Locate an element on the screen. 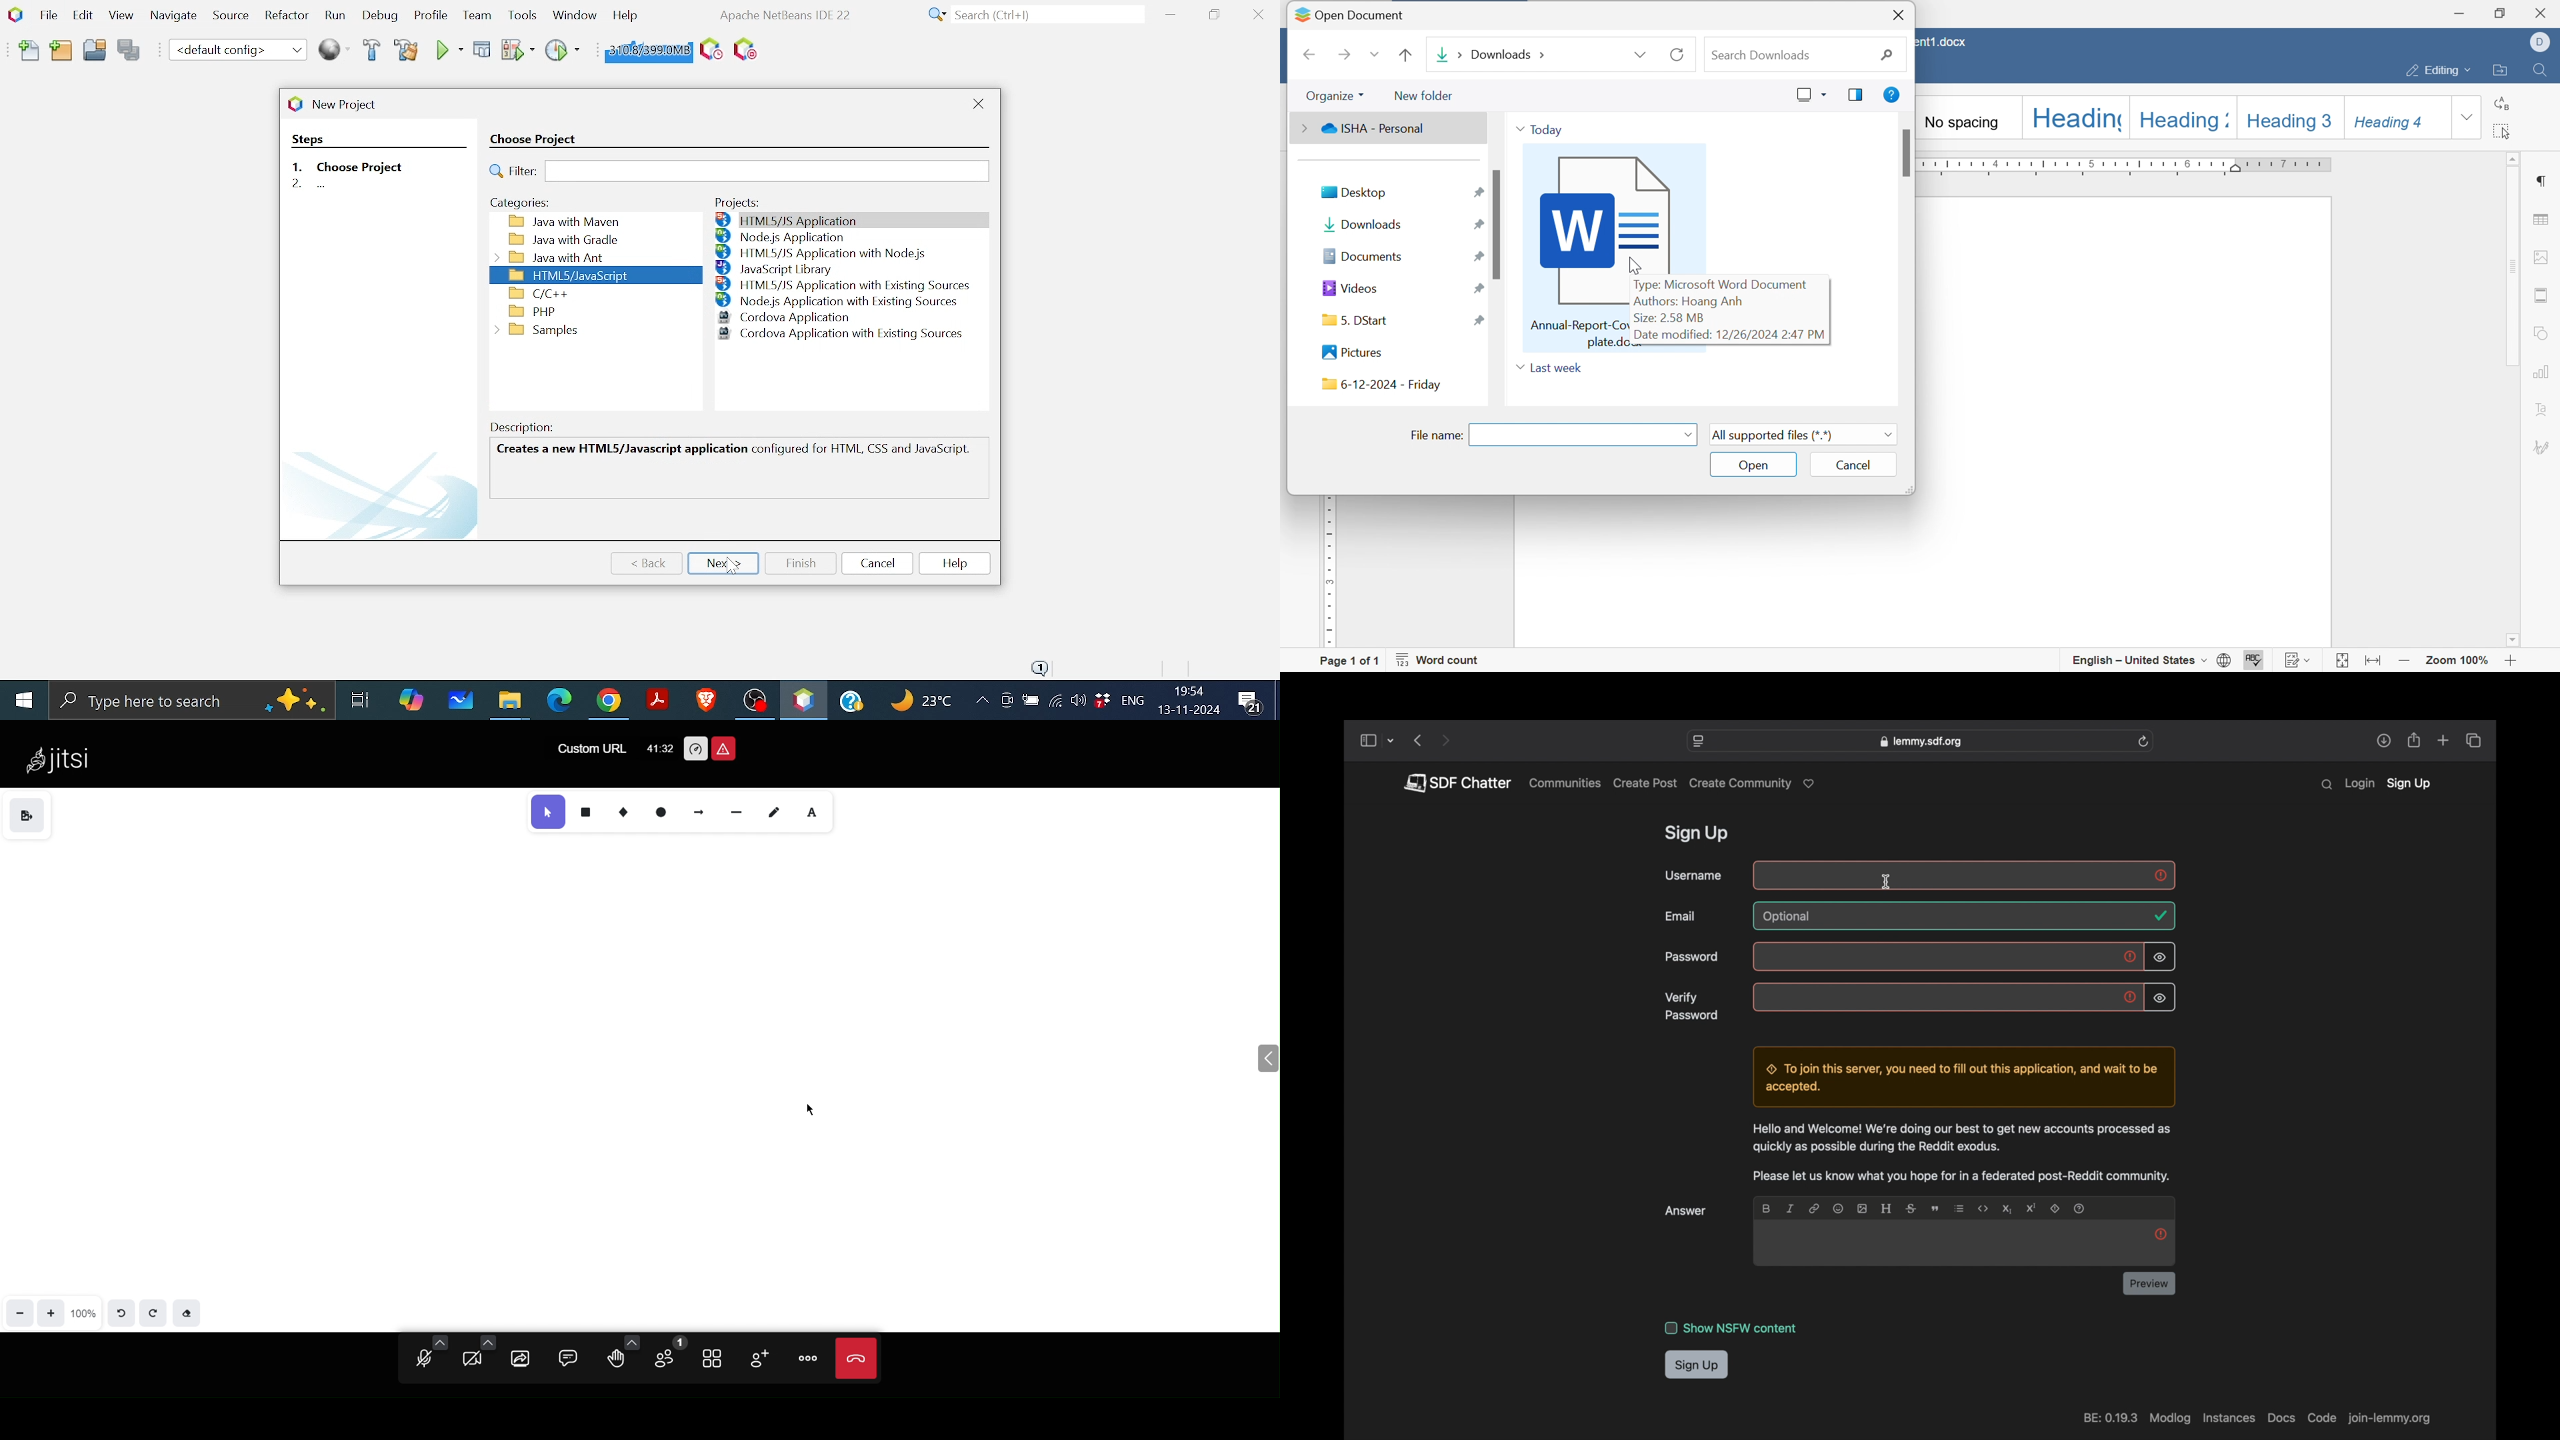  Pointer is located at coordinates (546, 812).